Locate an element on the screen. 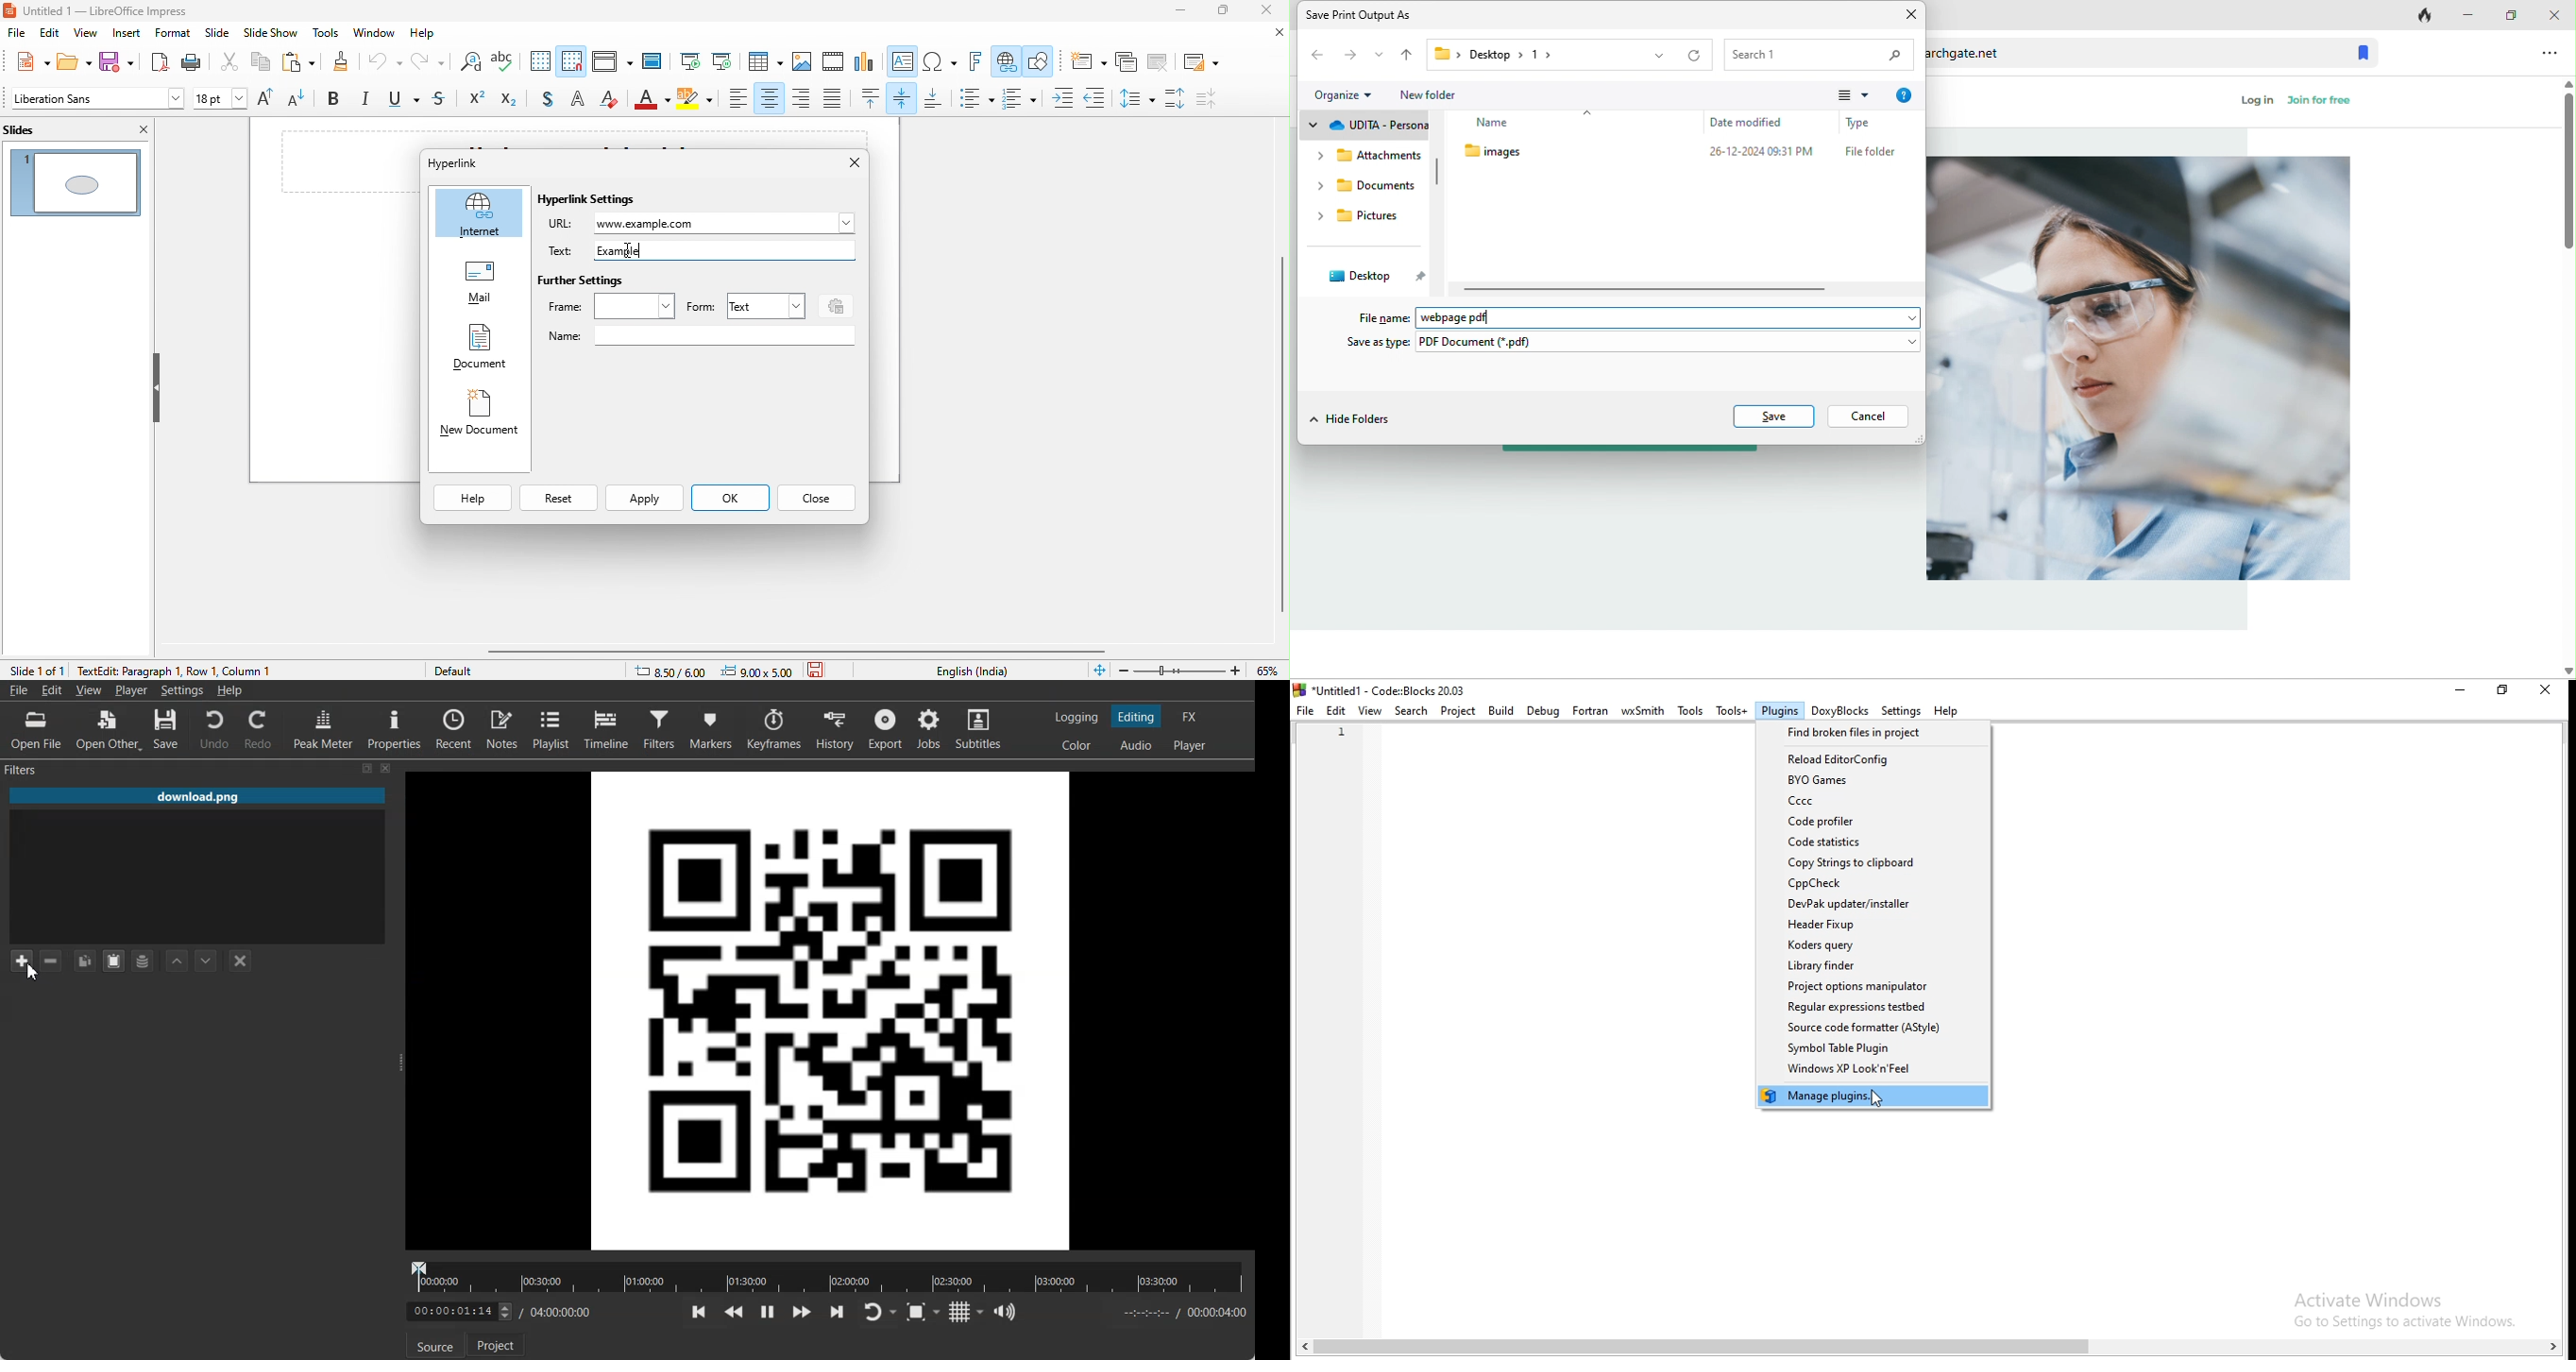 This screenshot has width=2576, height=1372. close is located at coordinates (1271, 11).